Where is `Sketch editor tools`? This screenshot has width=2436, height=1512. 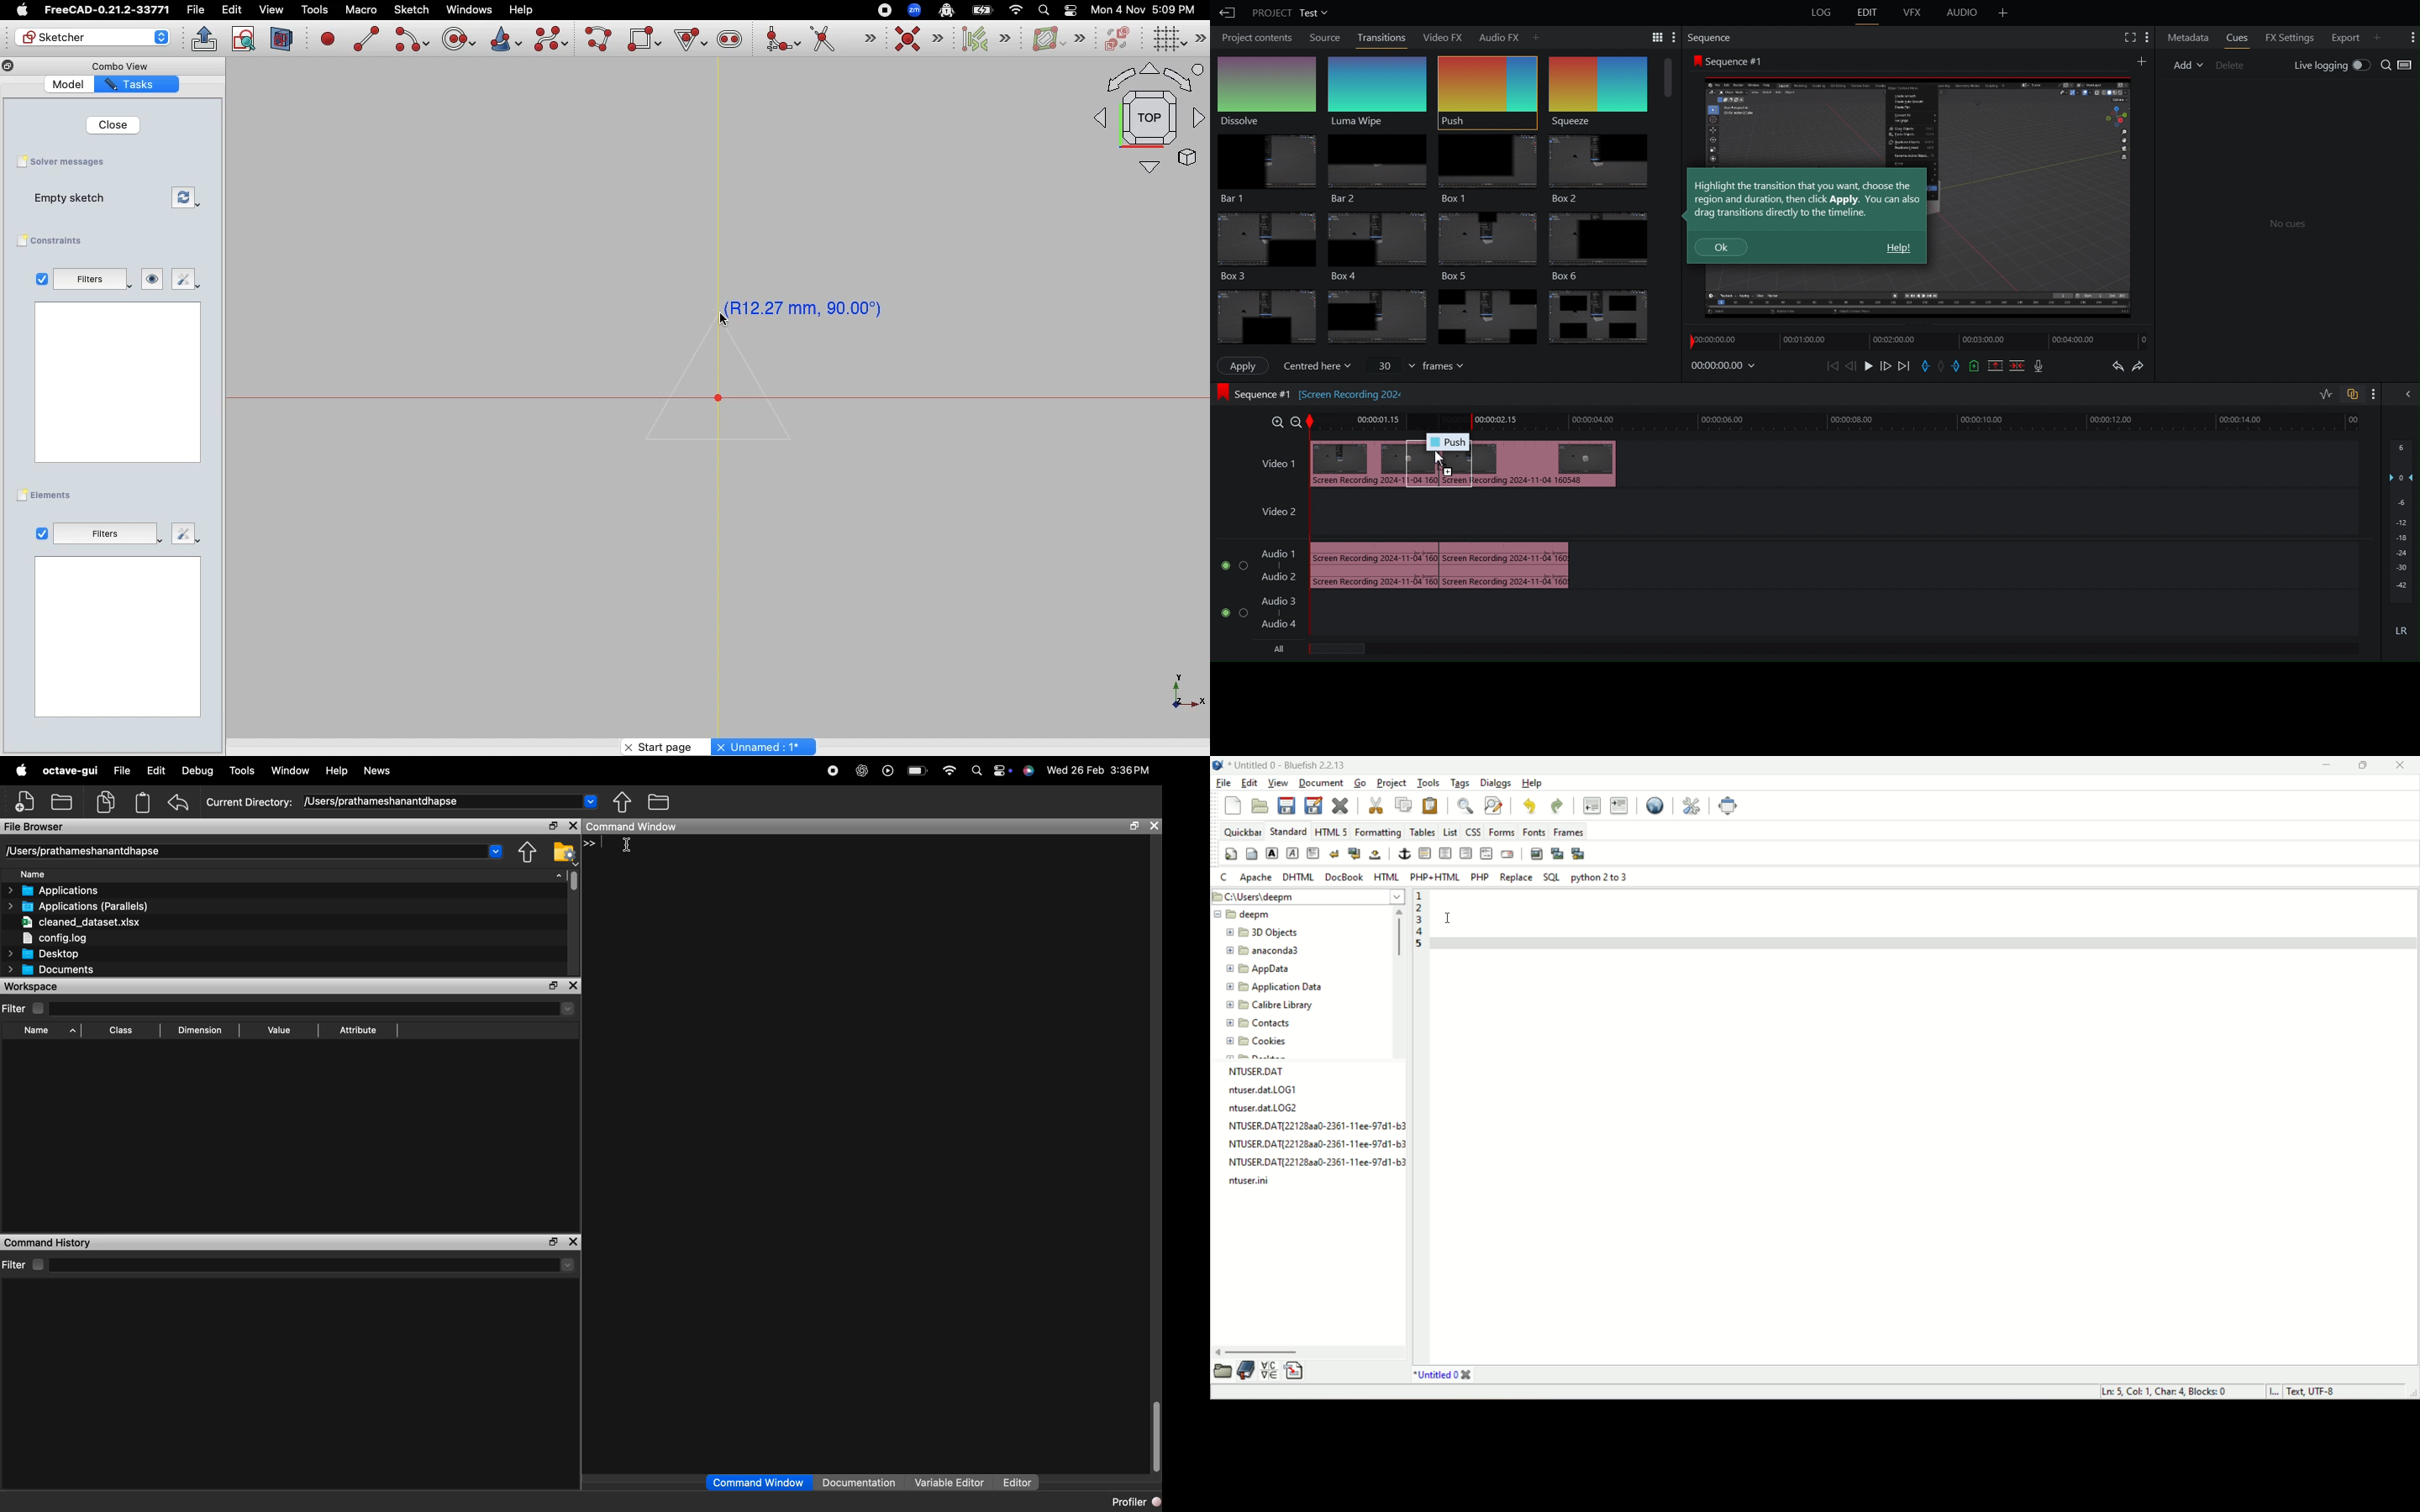 Sketch editor tools is located at coordinates (1202, 38).